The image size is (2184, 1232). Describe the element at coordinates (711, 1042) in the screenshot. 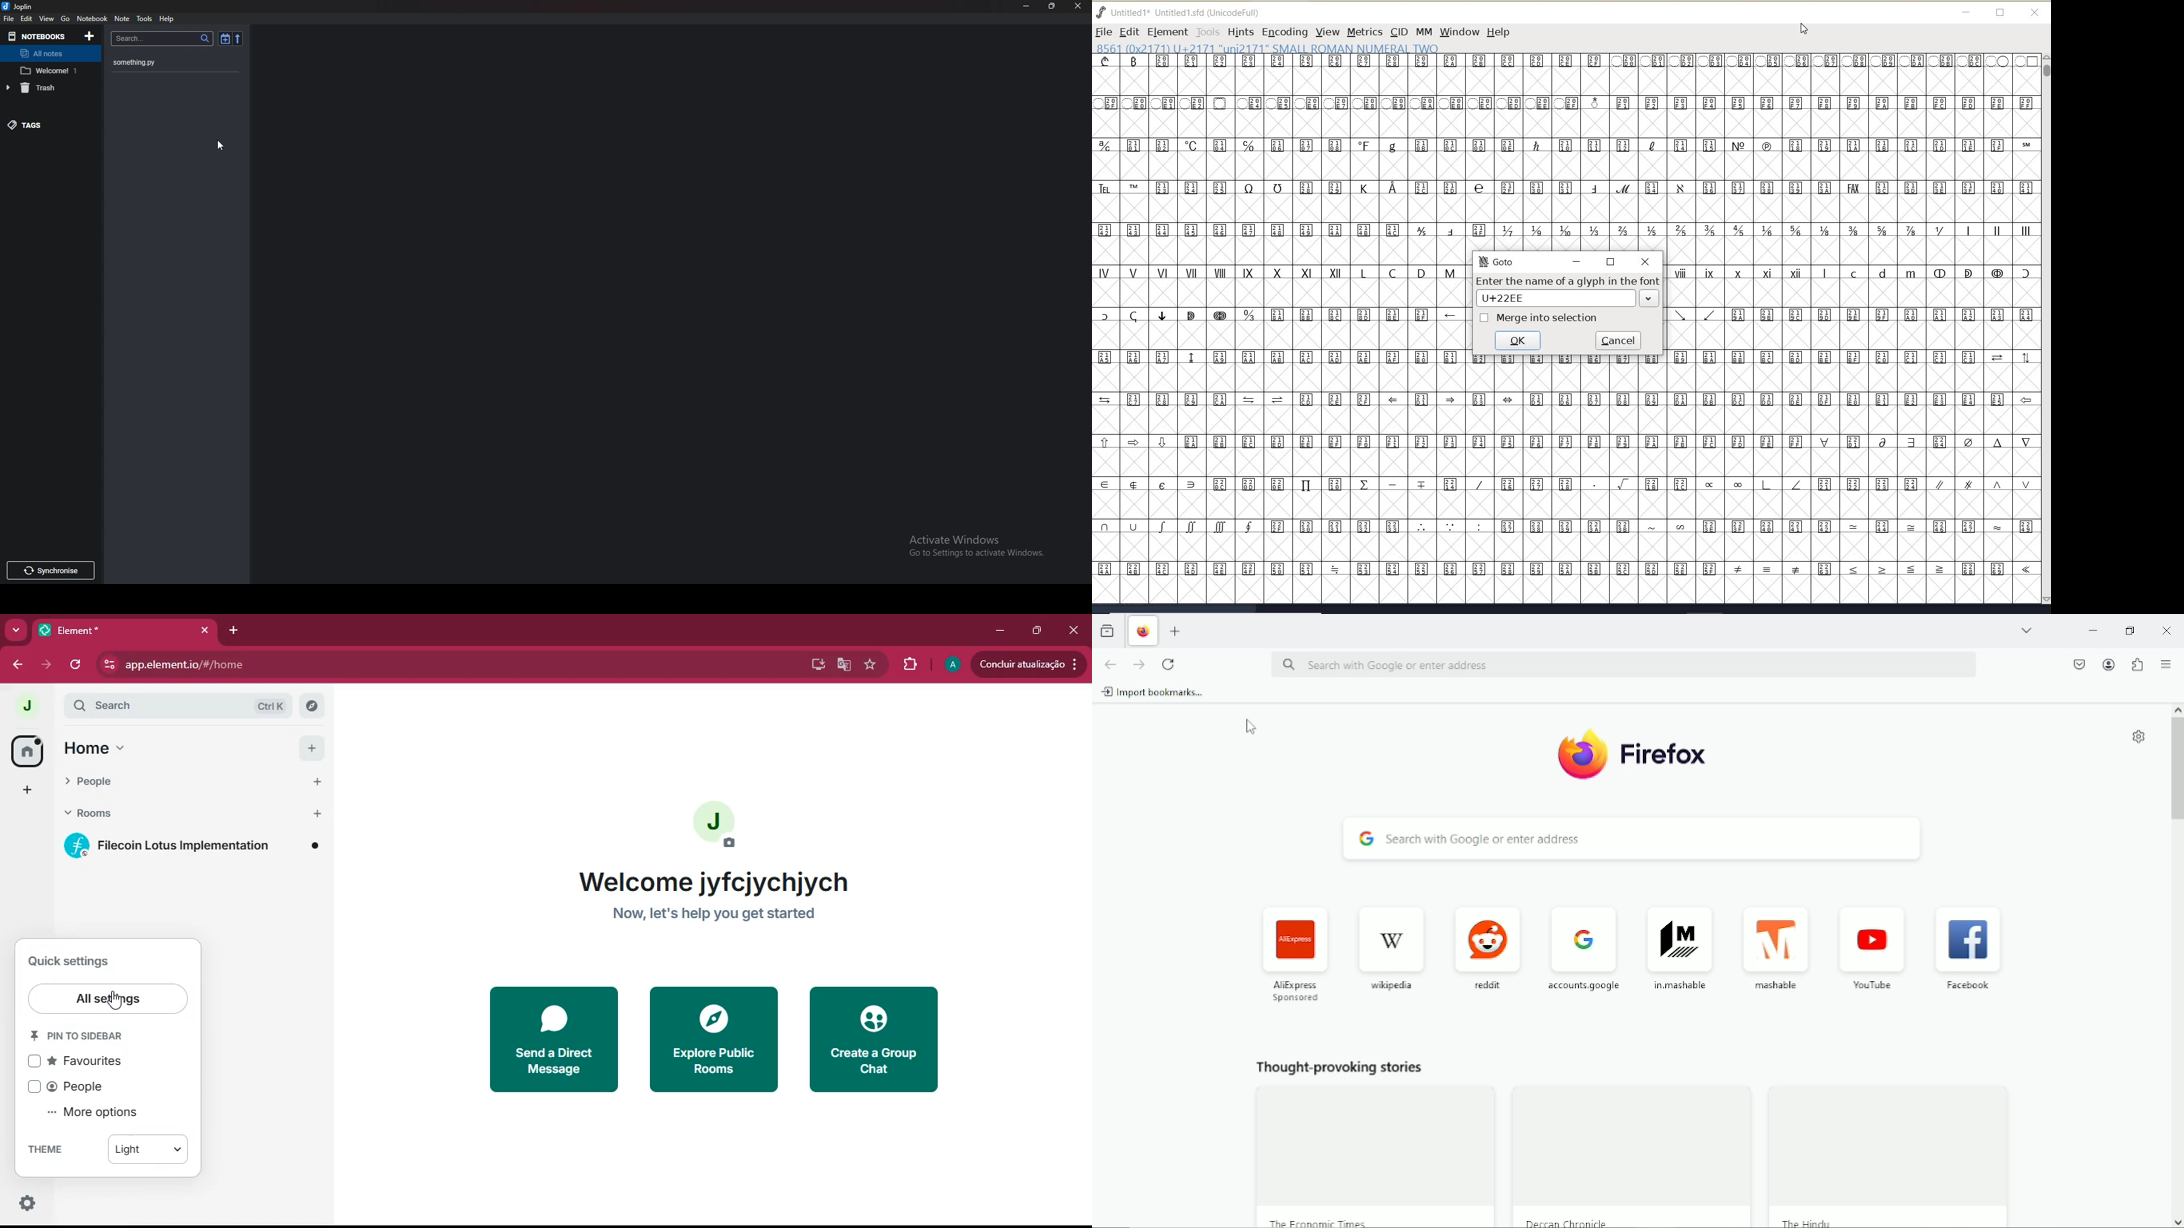

I see `explore public rooms` at that location.